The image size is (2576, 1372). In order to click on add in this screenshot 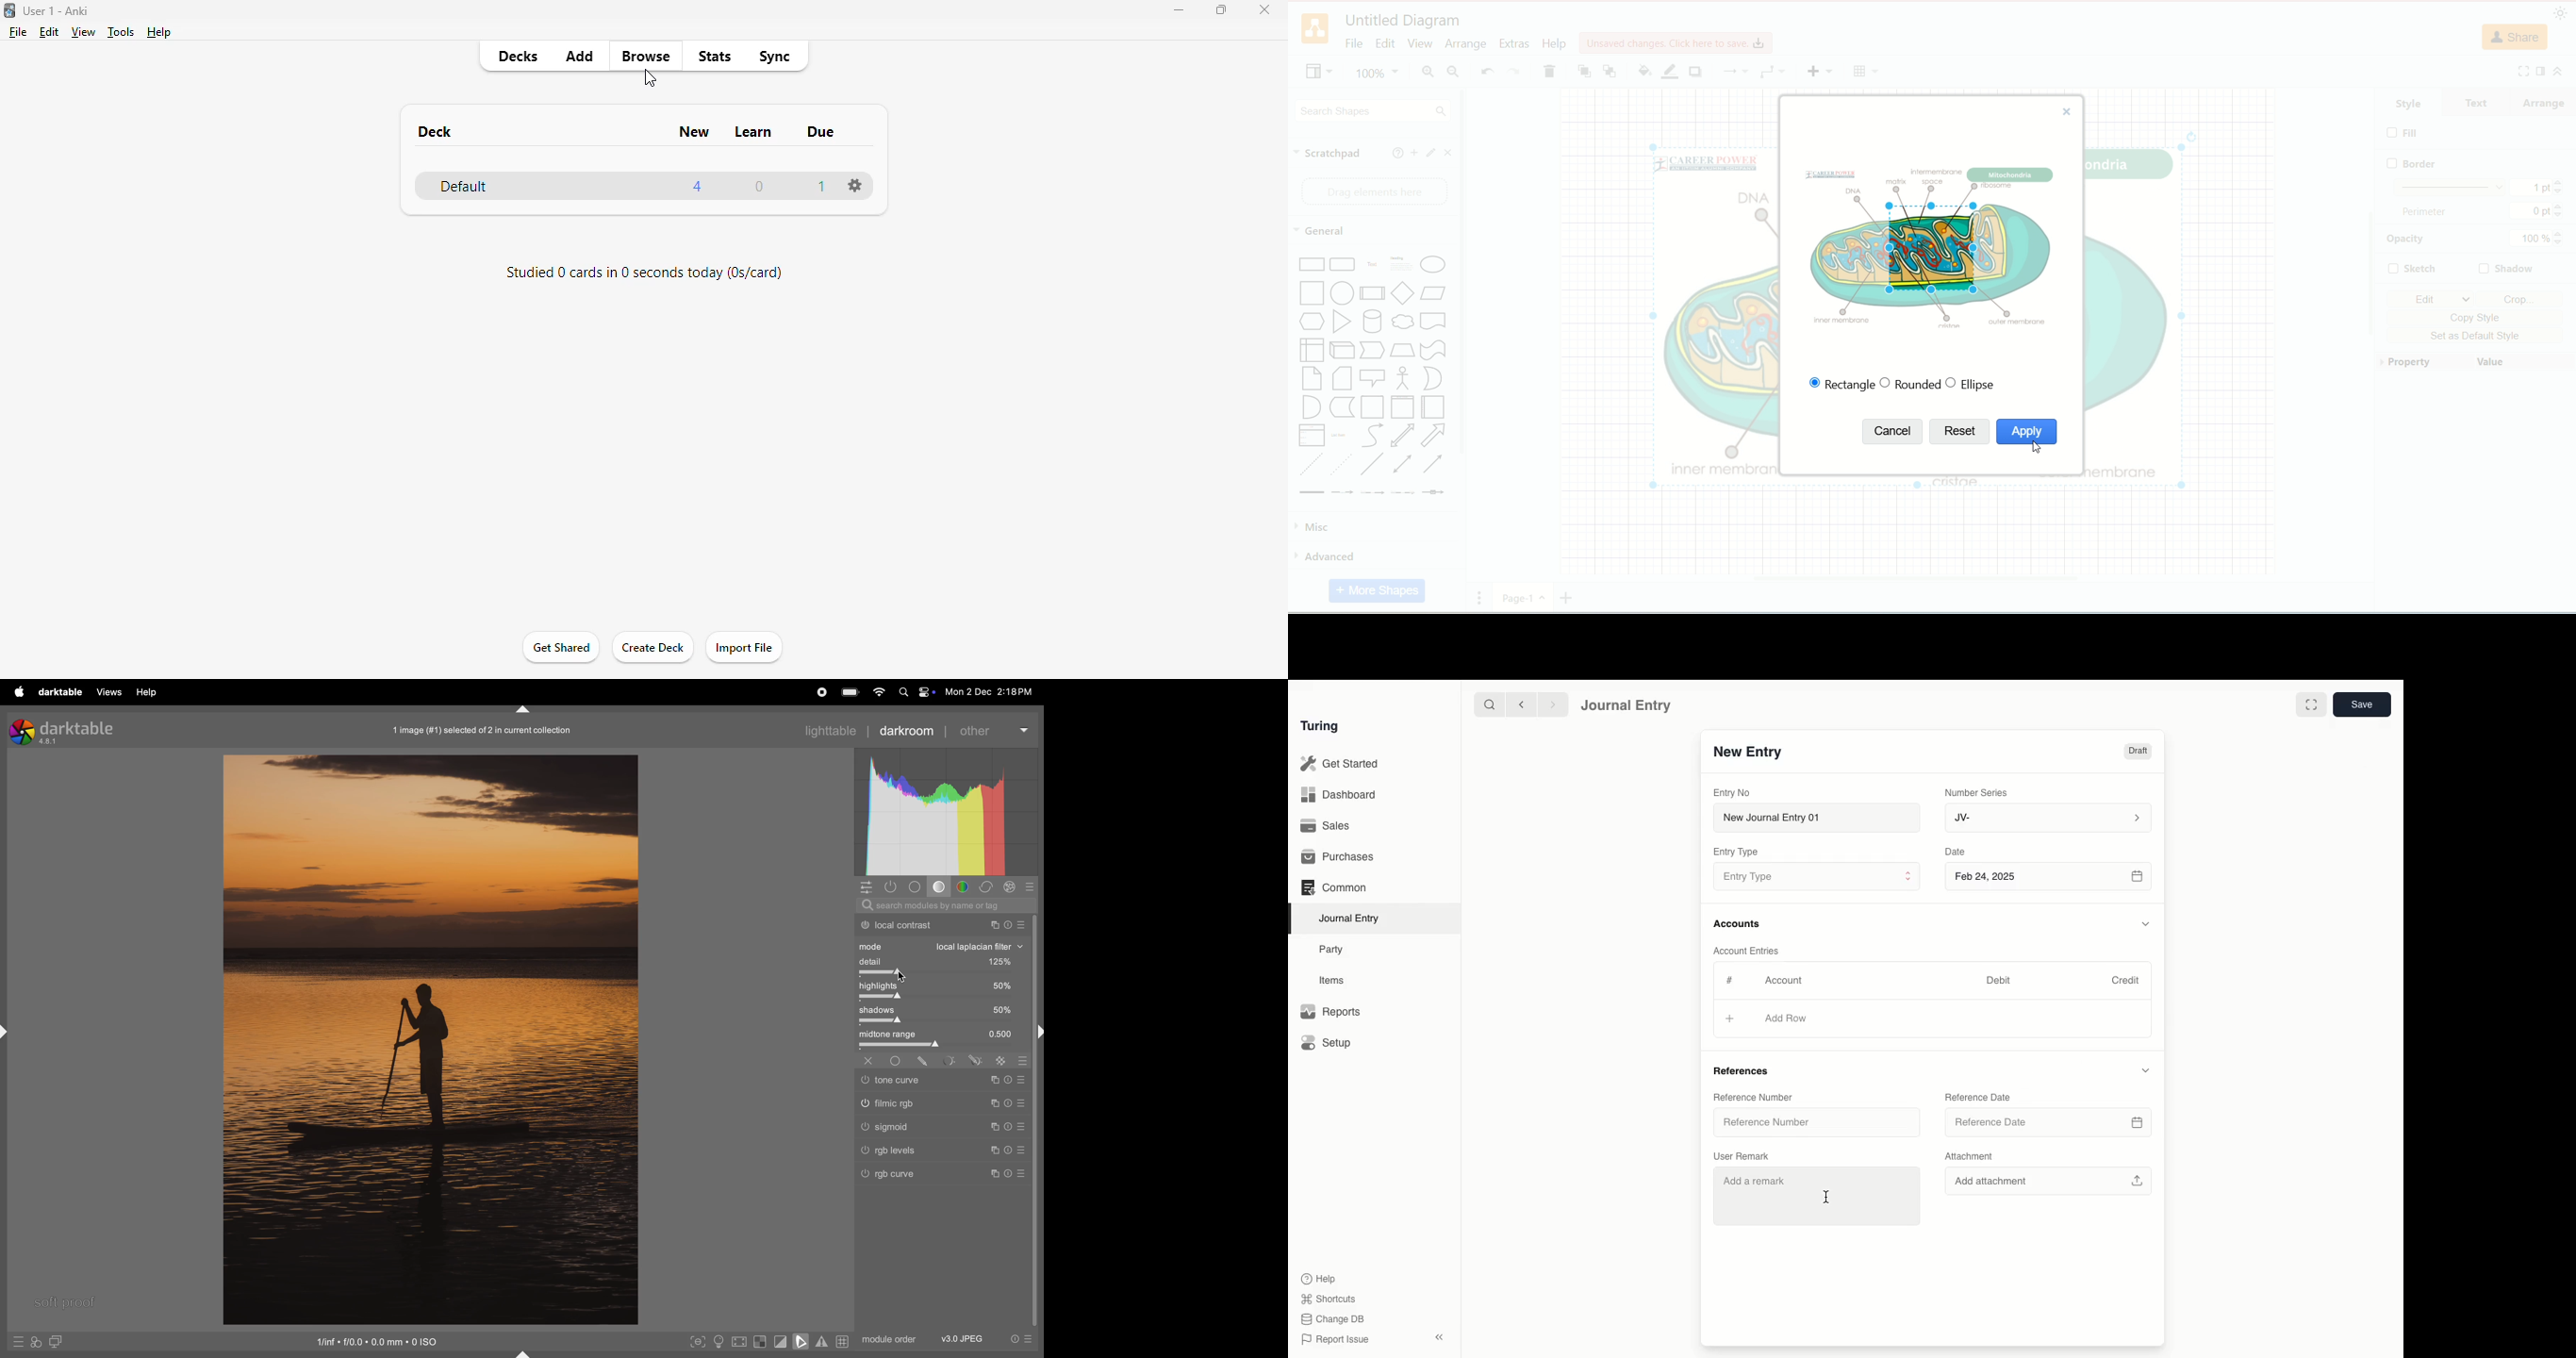, I will do `click(1414, 152)`.